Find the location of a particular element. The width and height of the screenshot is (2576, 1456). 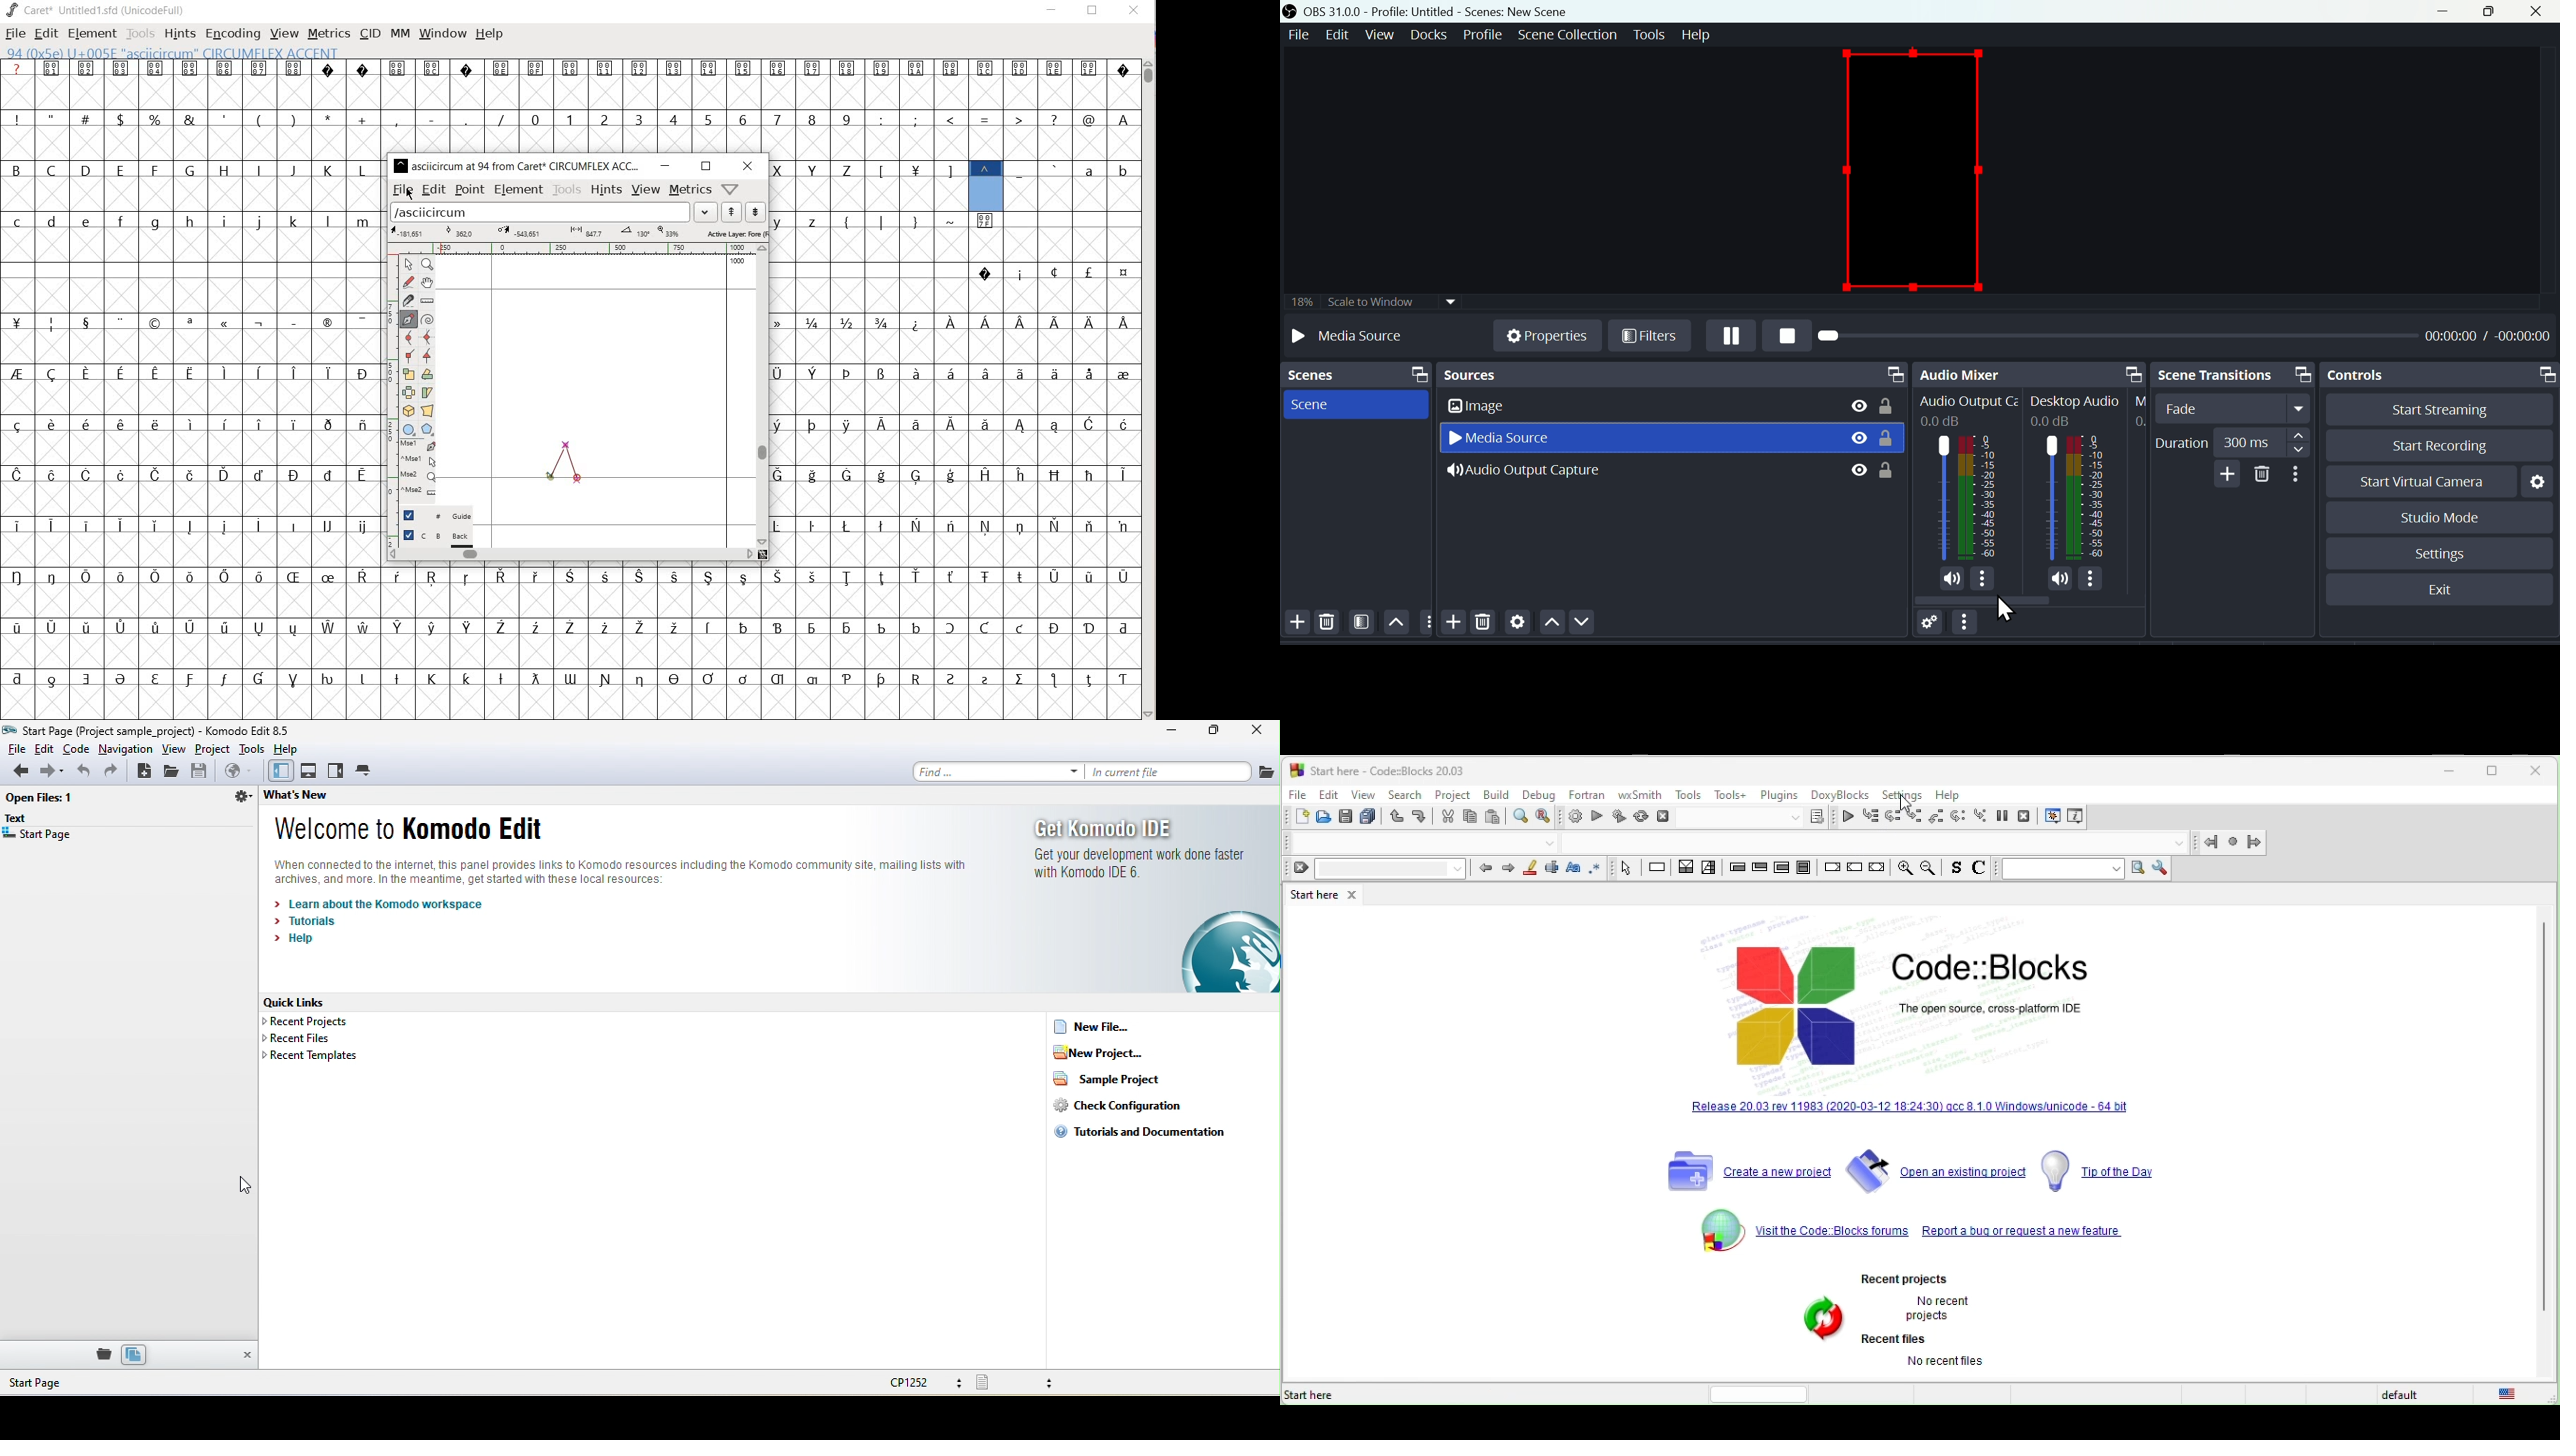

Filters is located at coordinates (1647, 337).